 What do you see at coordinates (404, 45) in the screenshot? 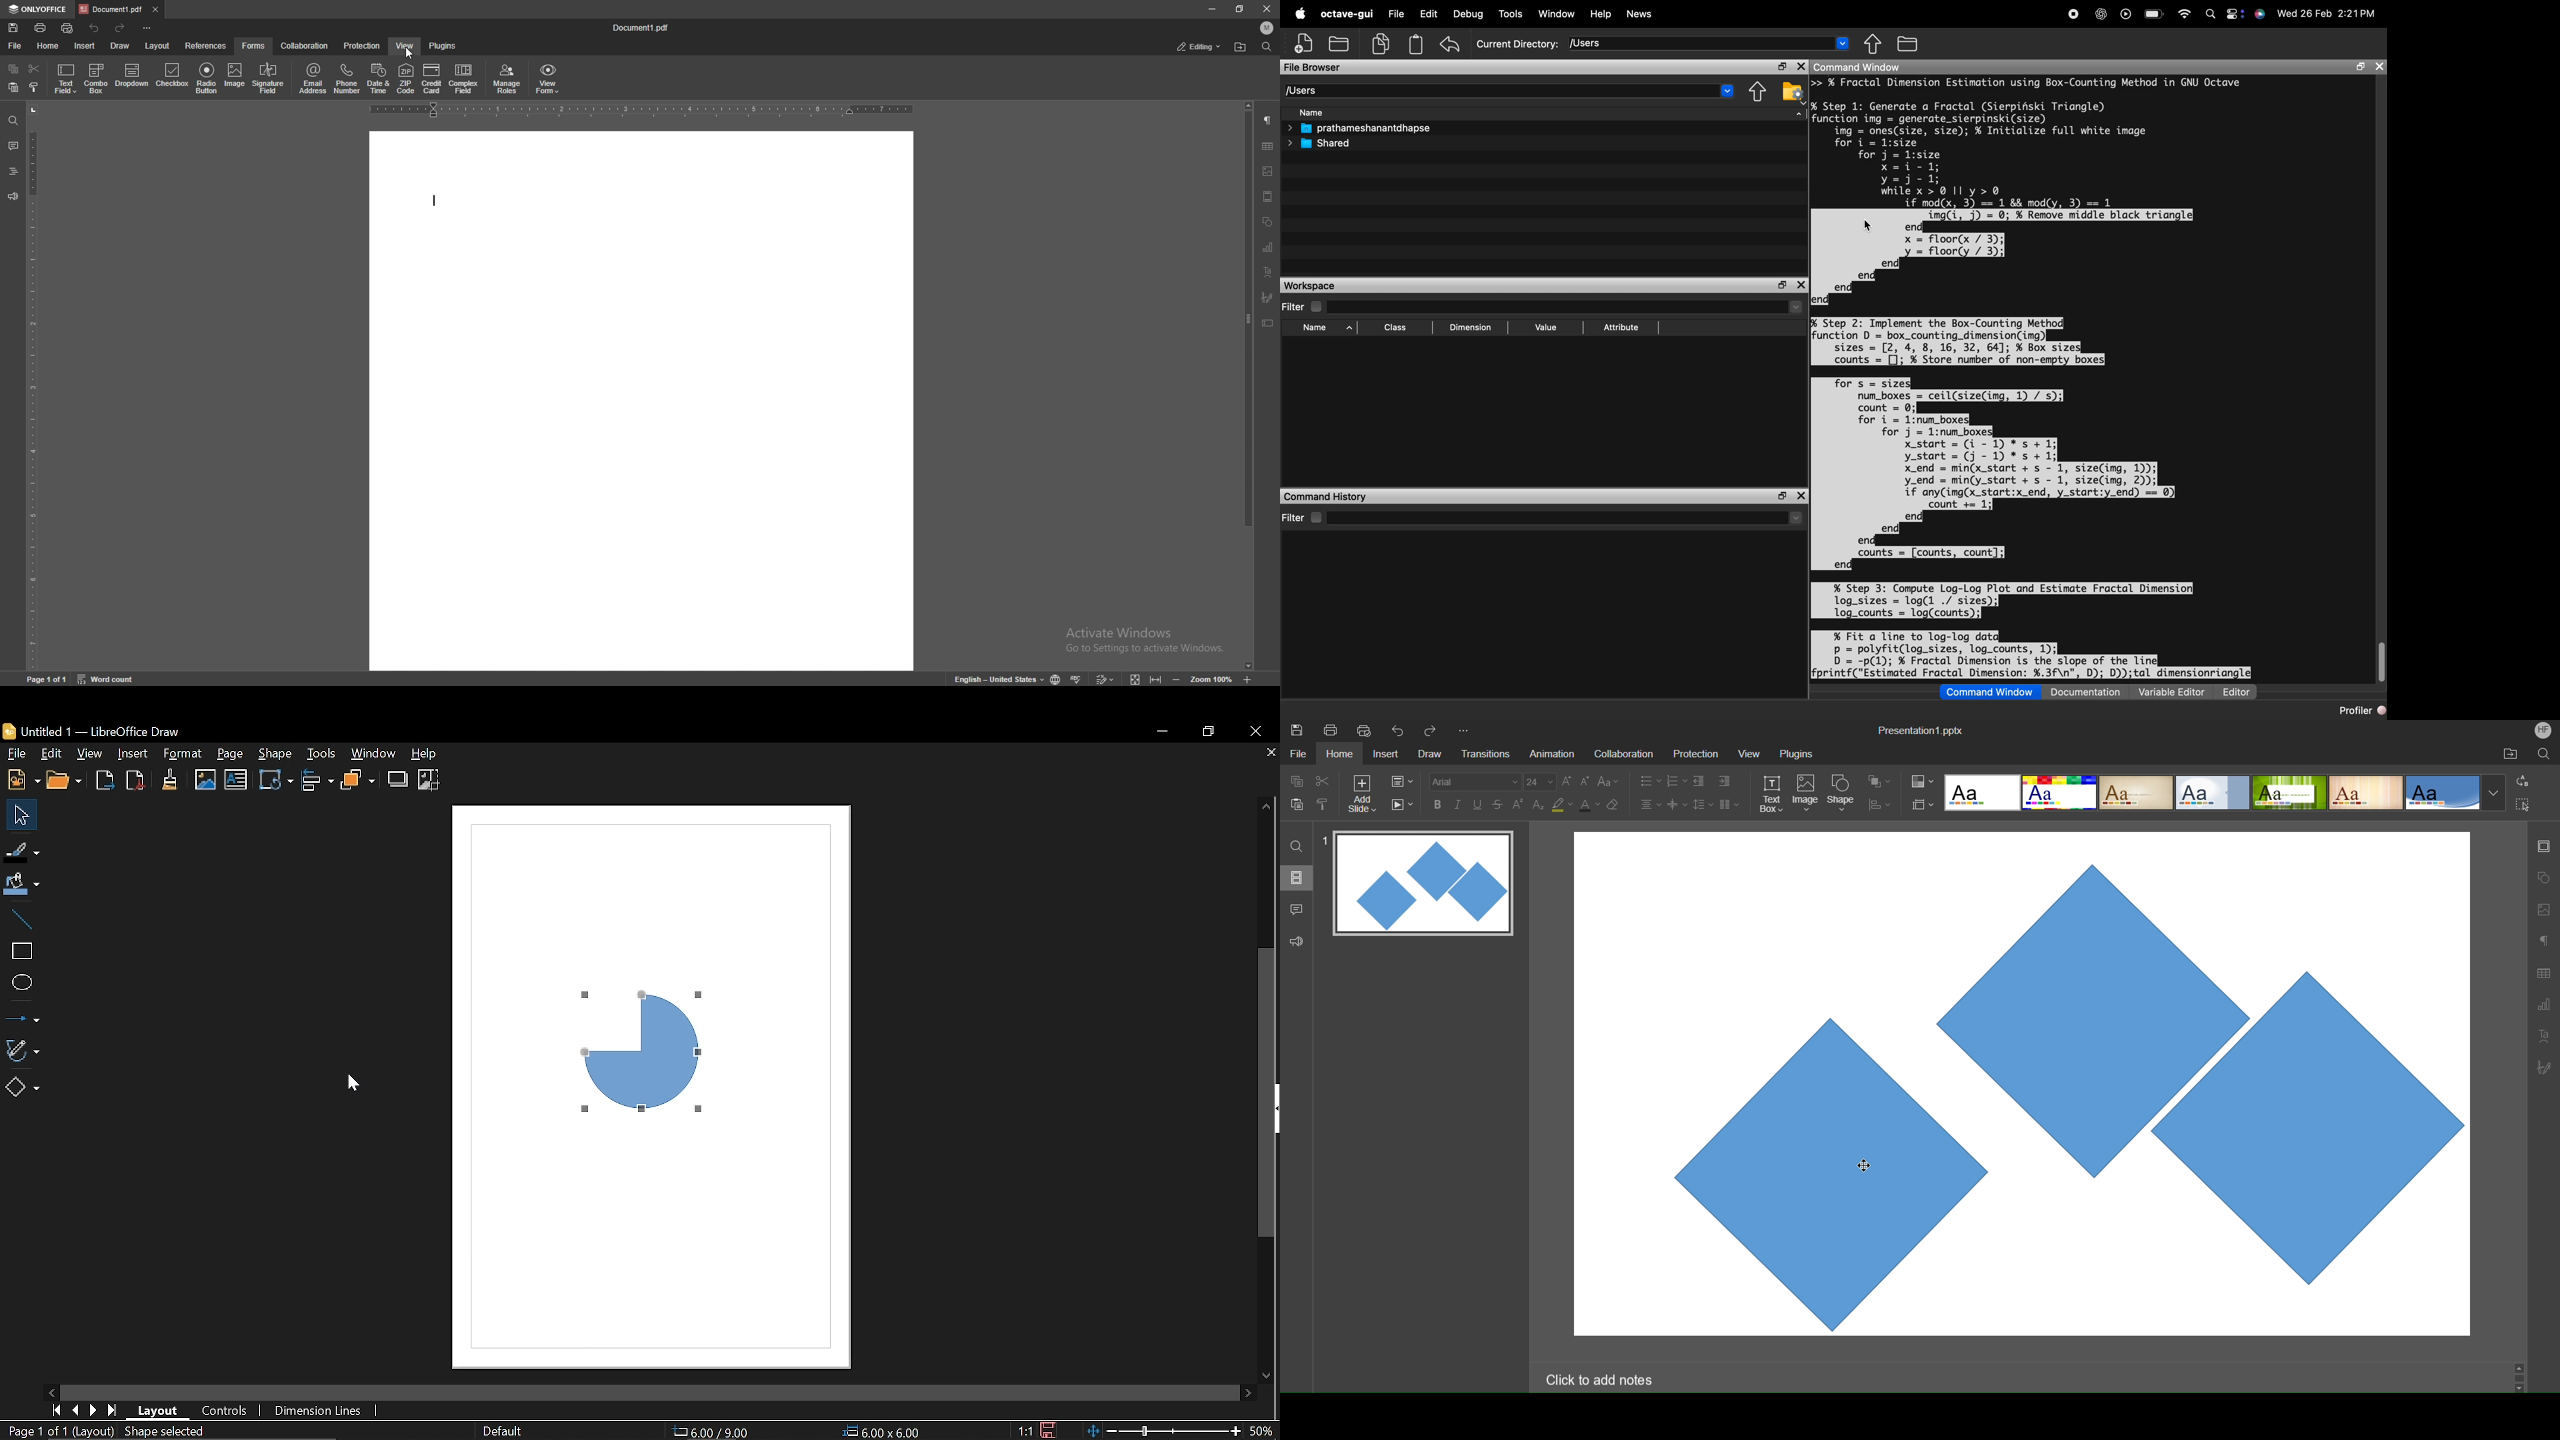
I see `view` at bounding box center [404, 45].